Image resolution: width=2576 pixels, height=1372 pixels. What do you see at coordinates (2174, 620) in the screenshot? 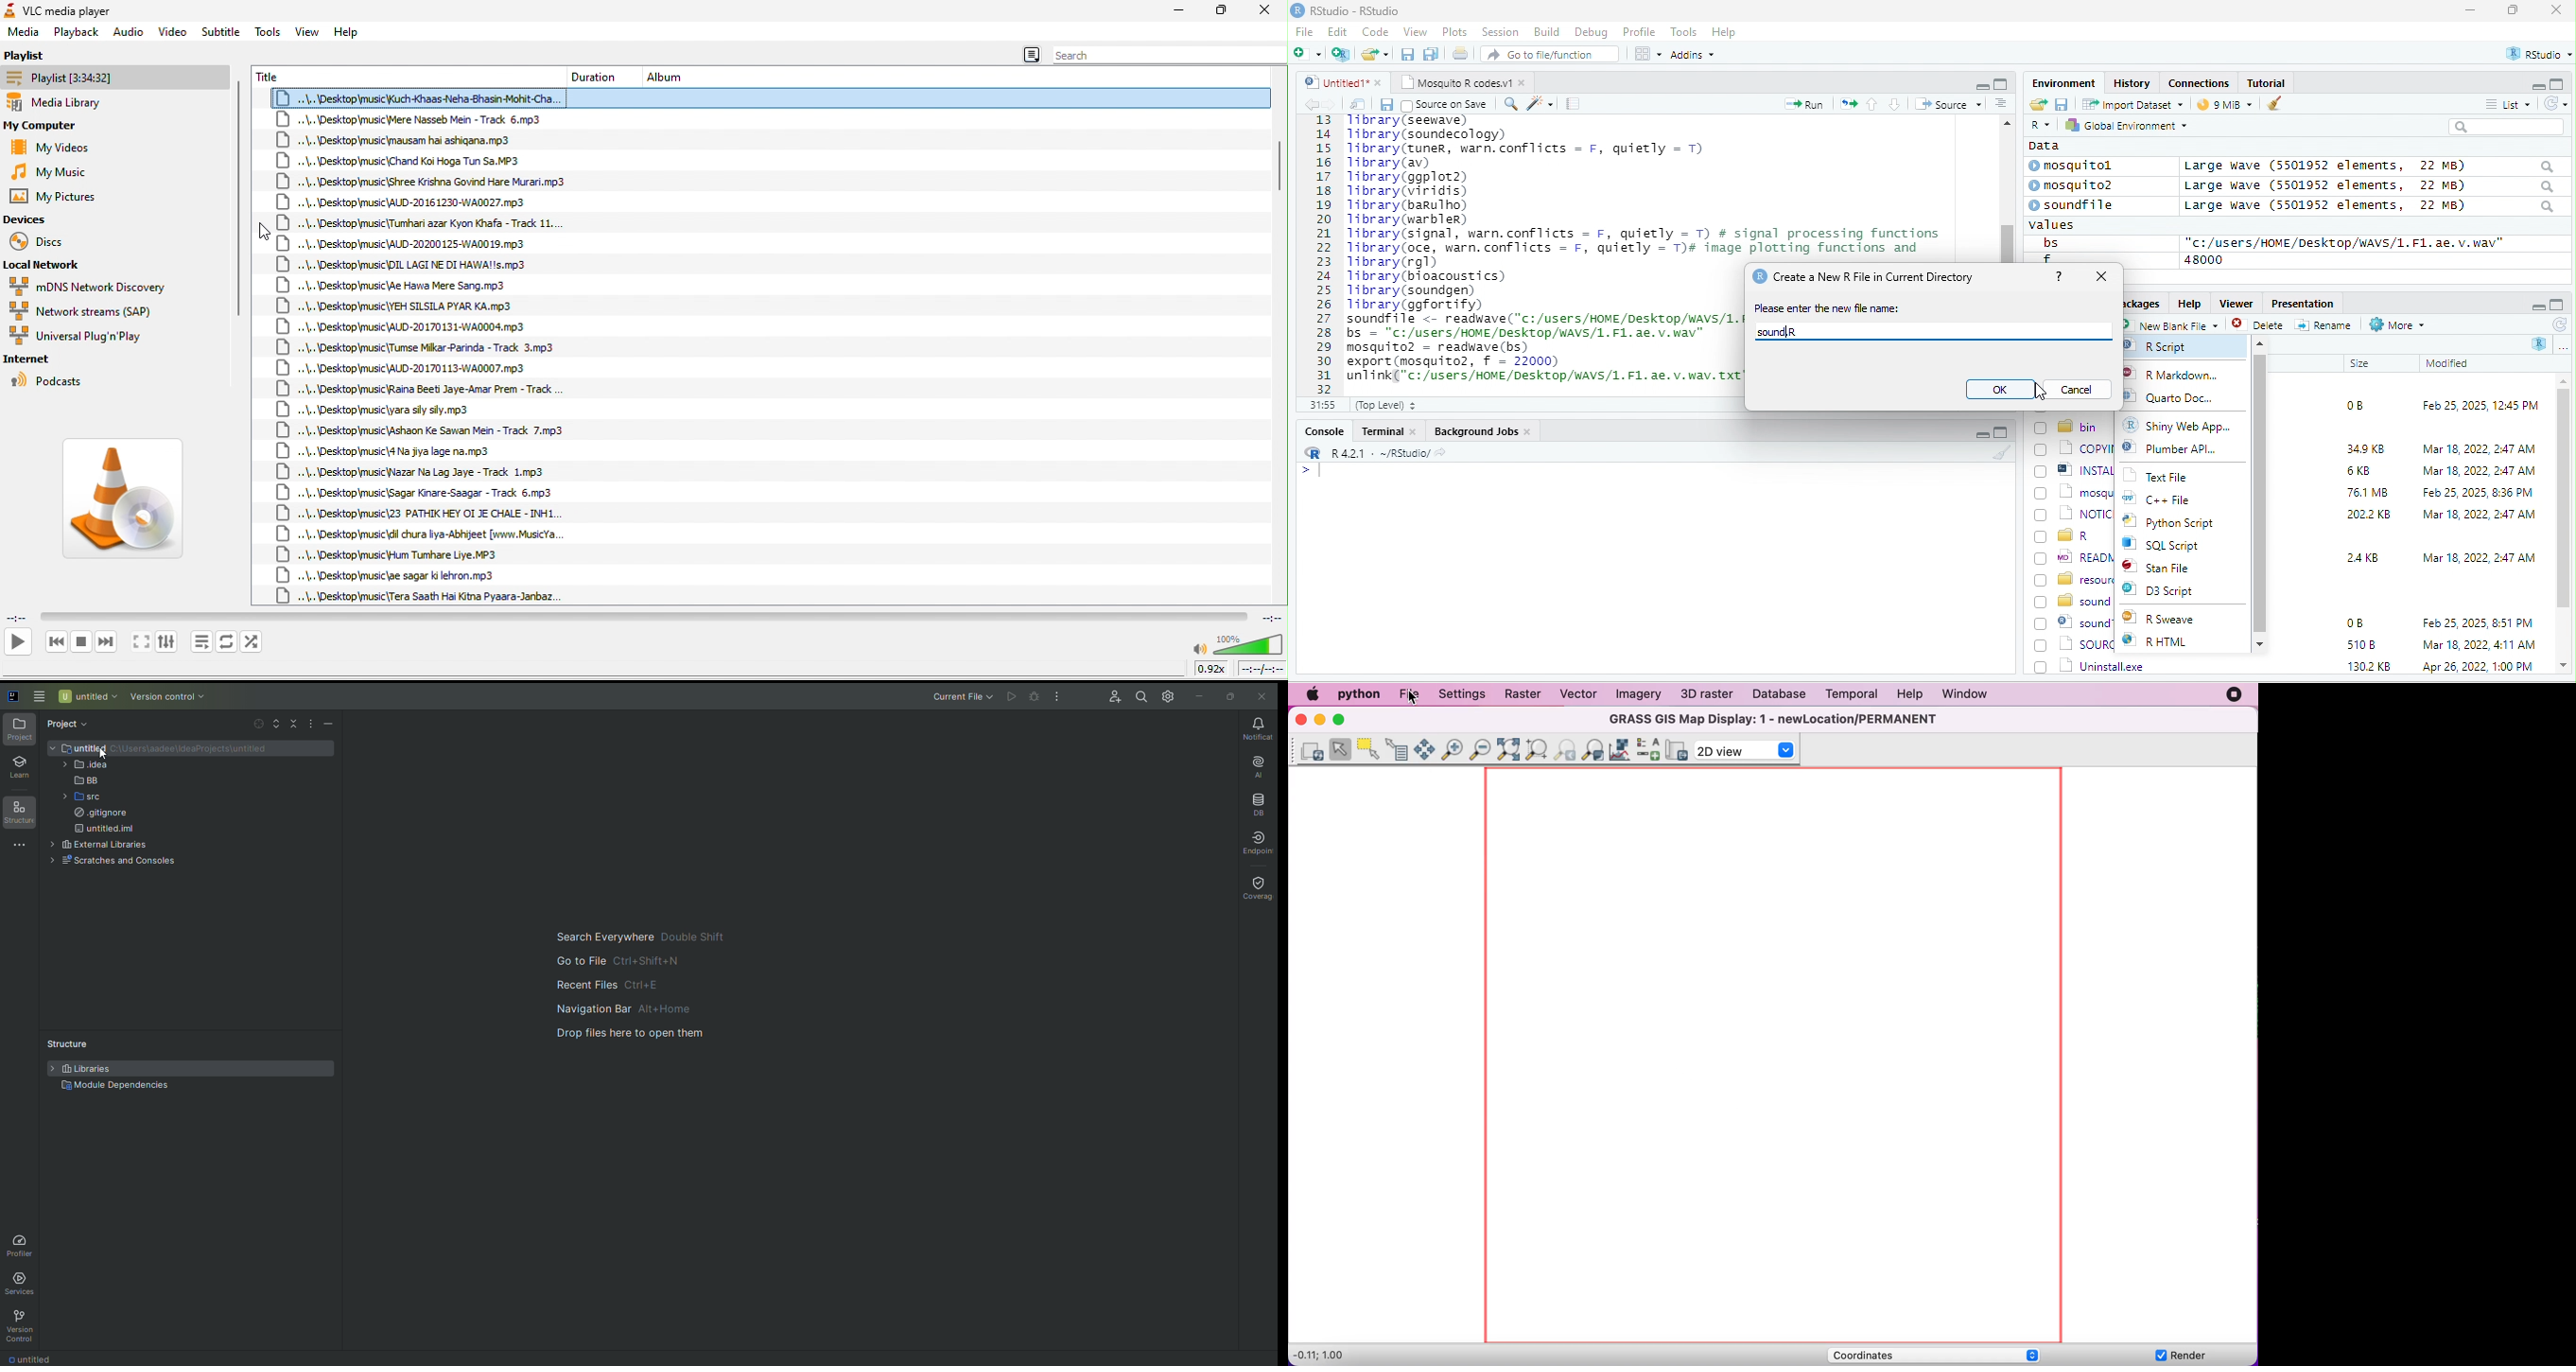
I see `R Sweave` at bounding box center [2174, 620].